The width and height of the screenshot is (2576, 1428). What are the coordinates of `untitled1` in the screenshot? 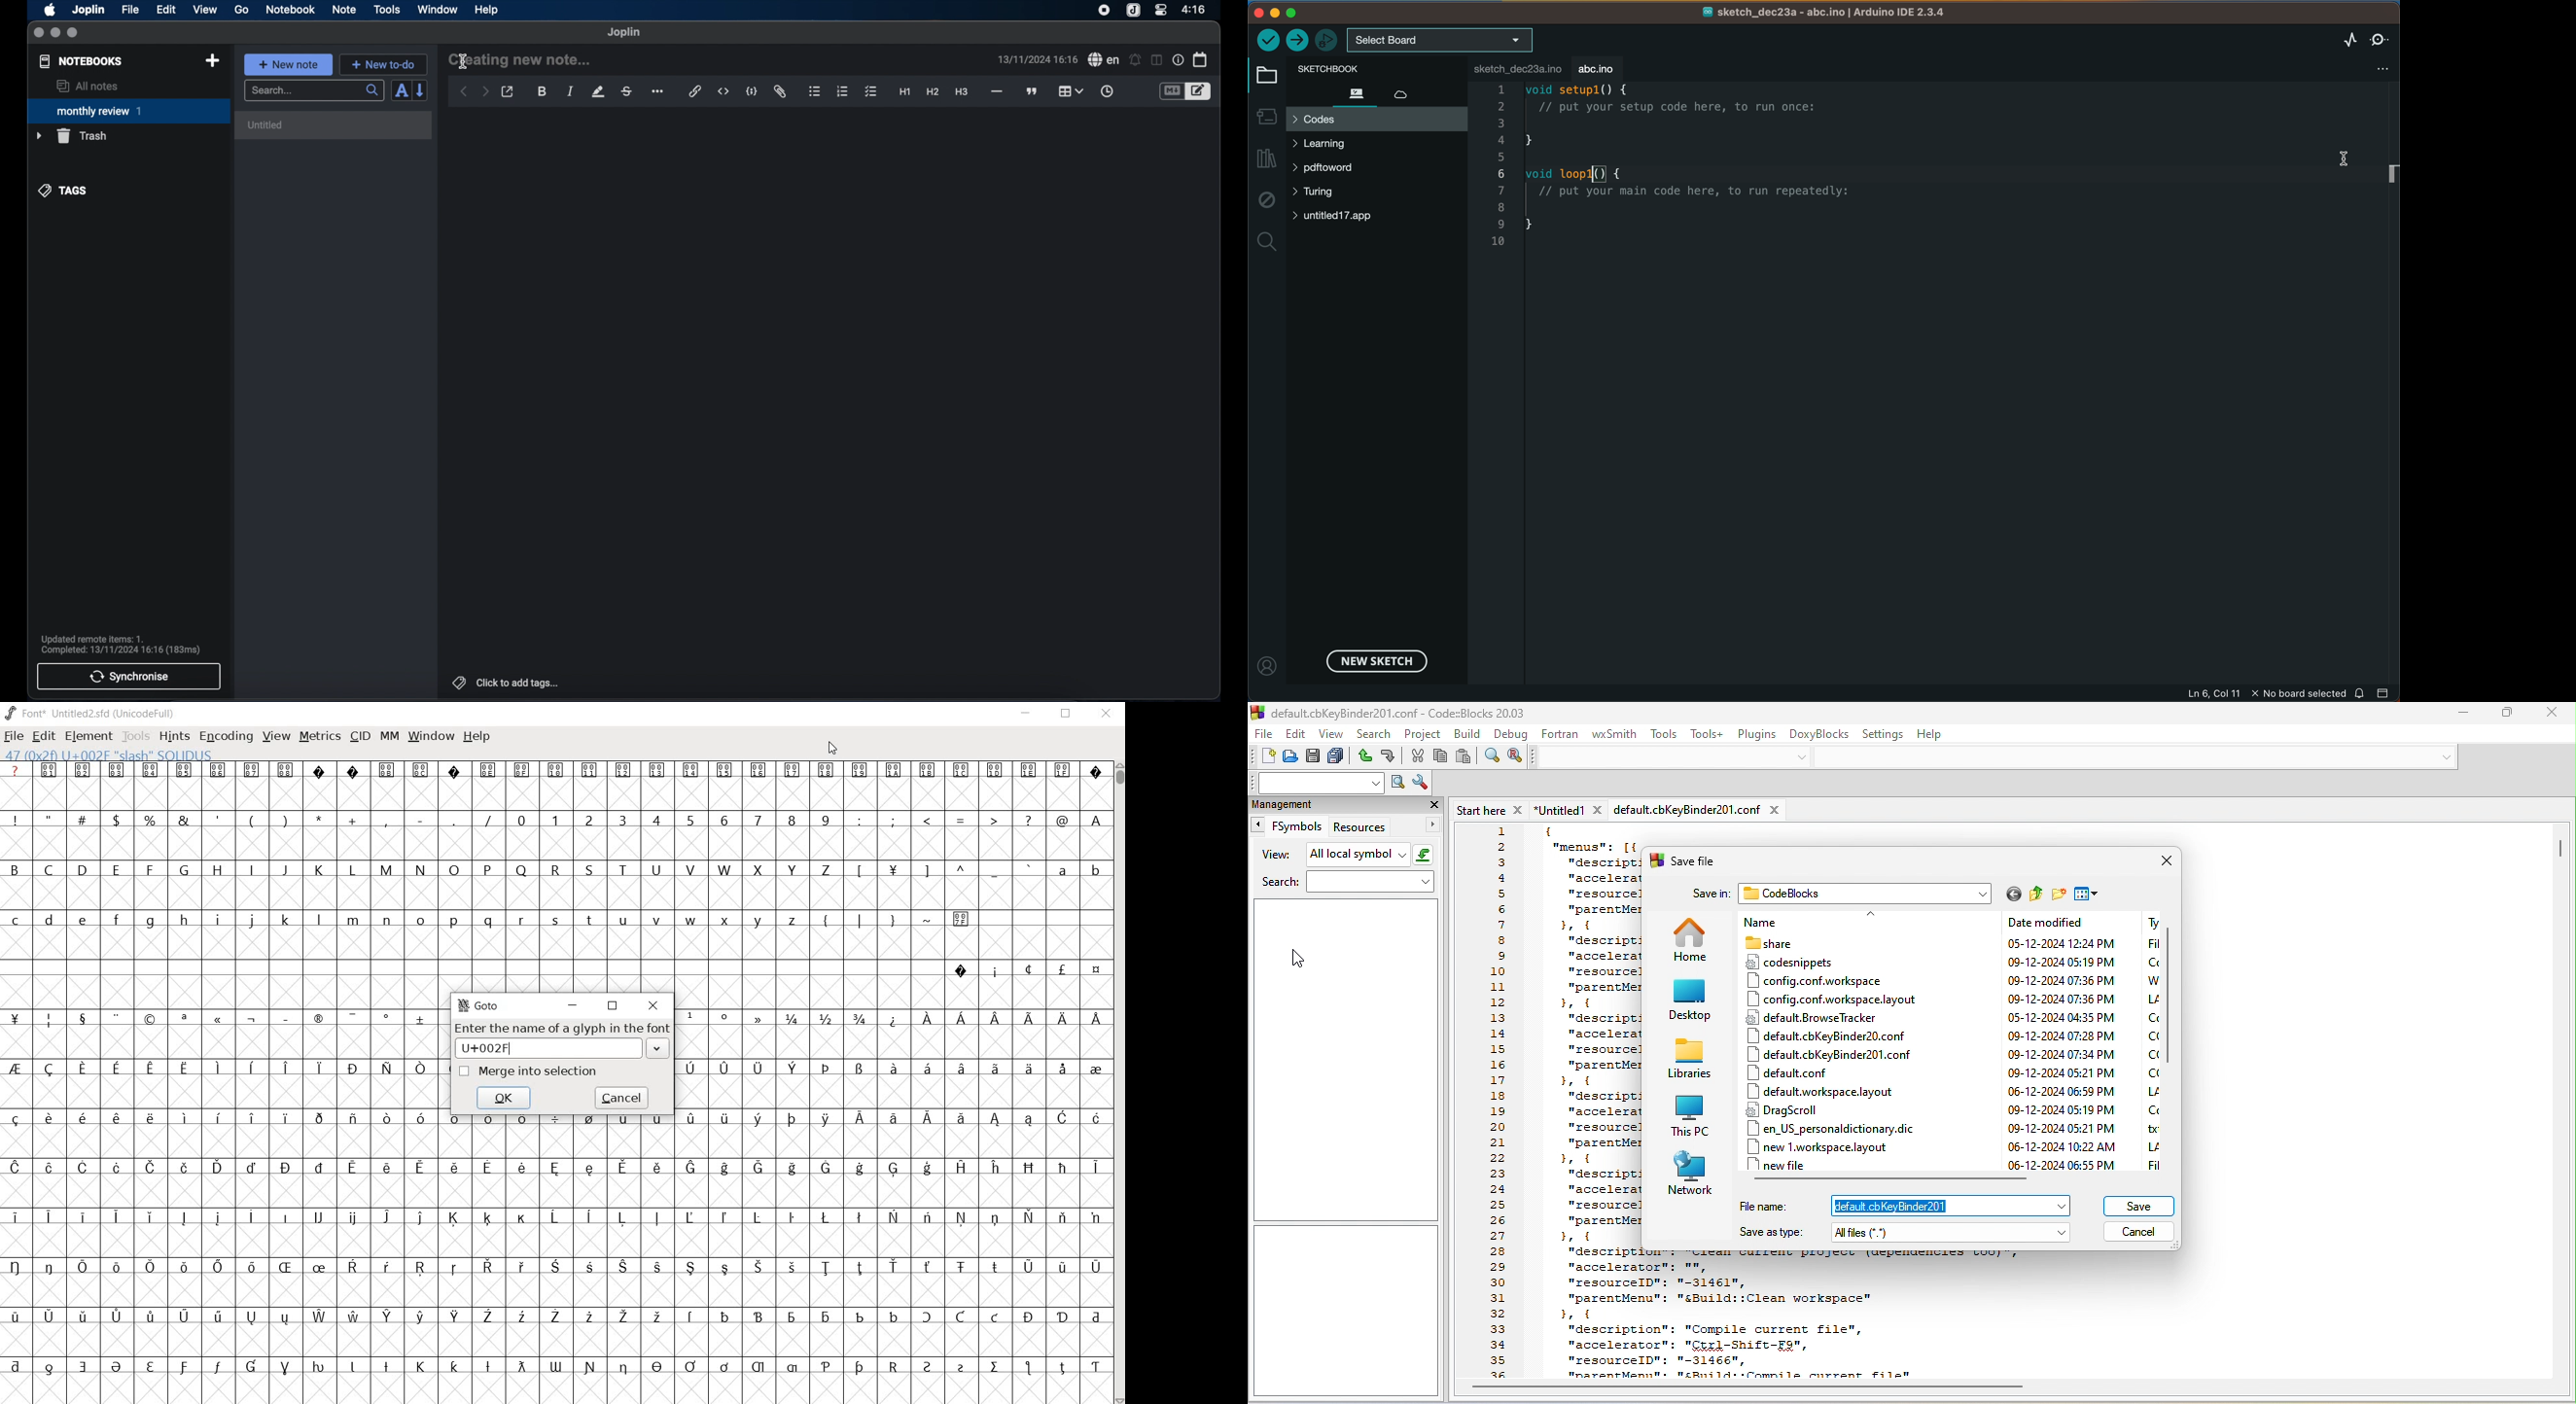 It's located at (1570, 810).